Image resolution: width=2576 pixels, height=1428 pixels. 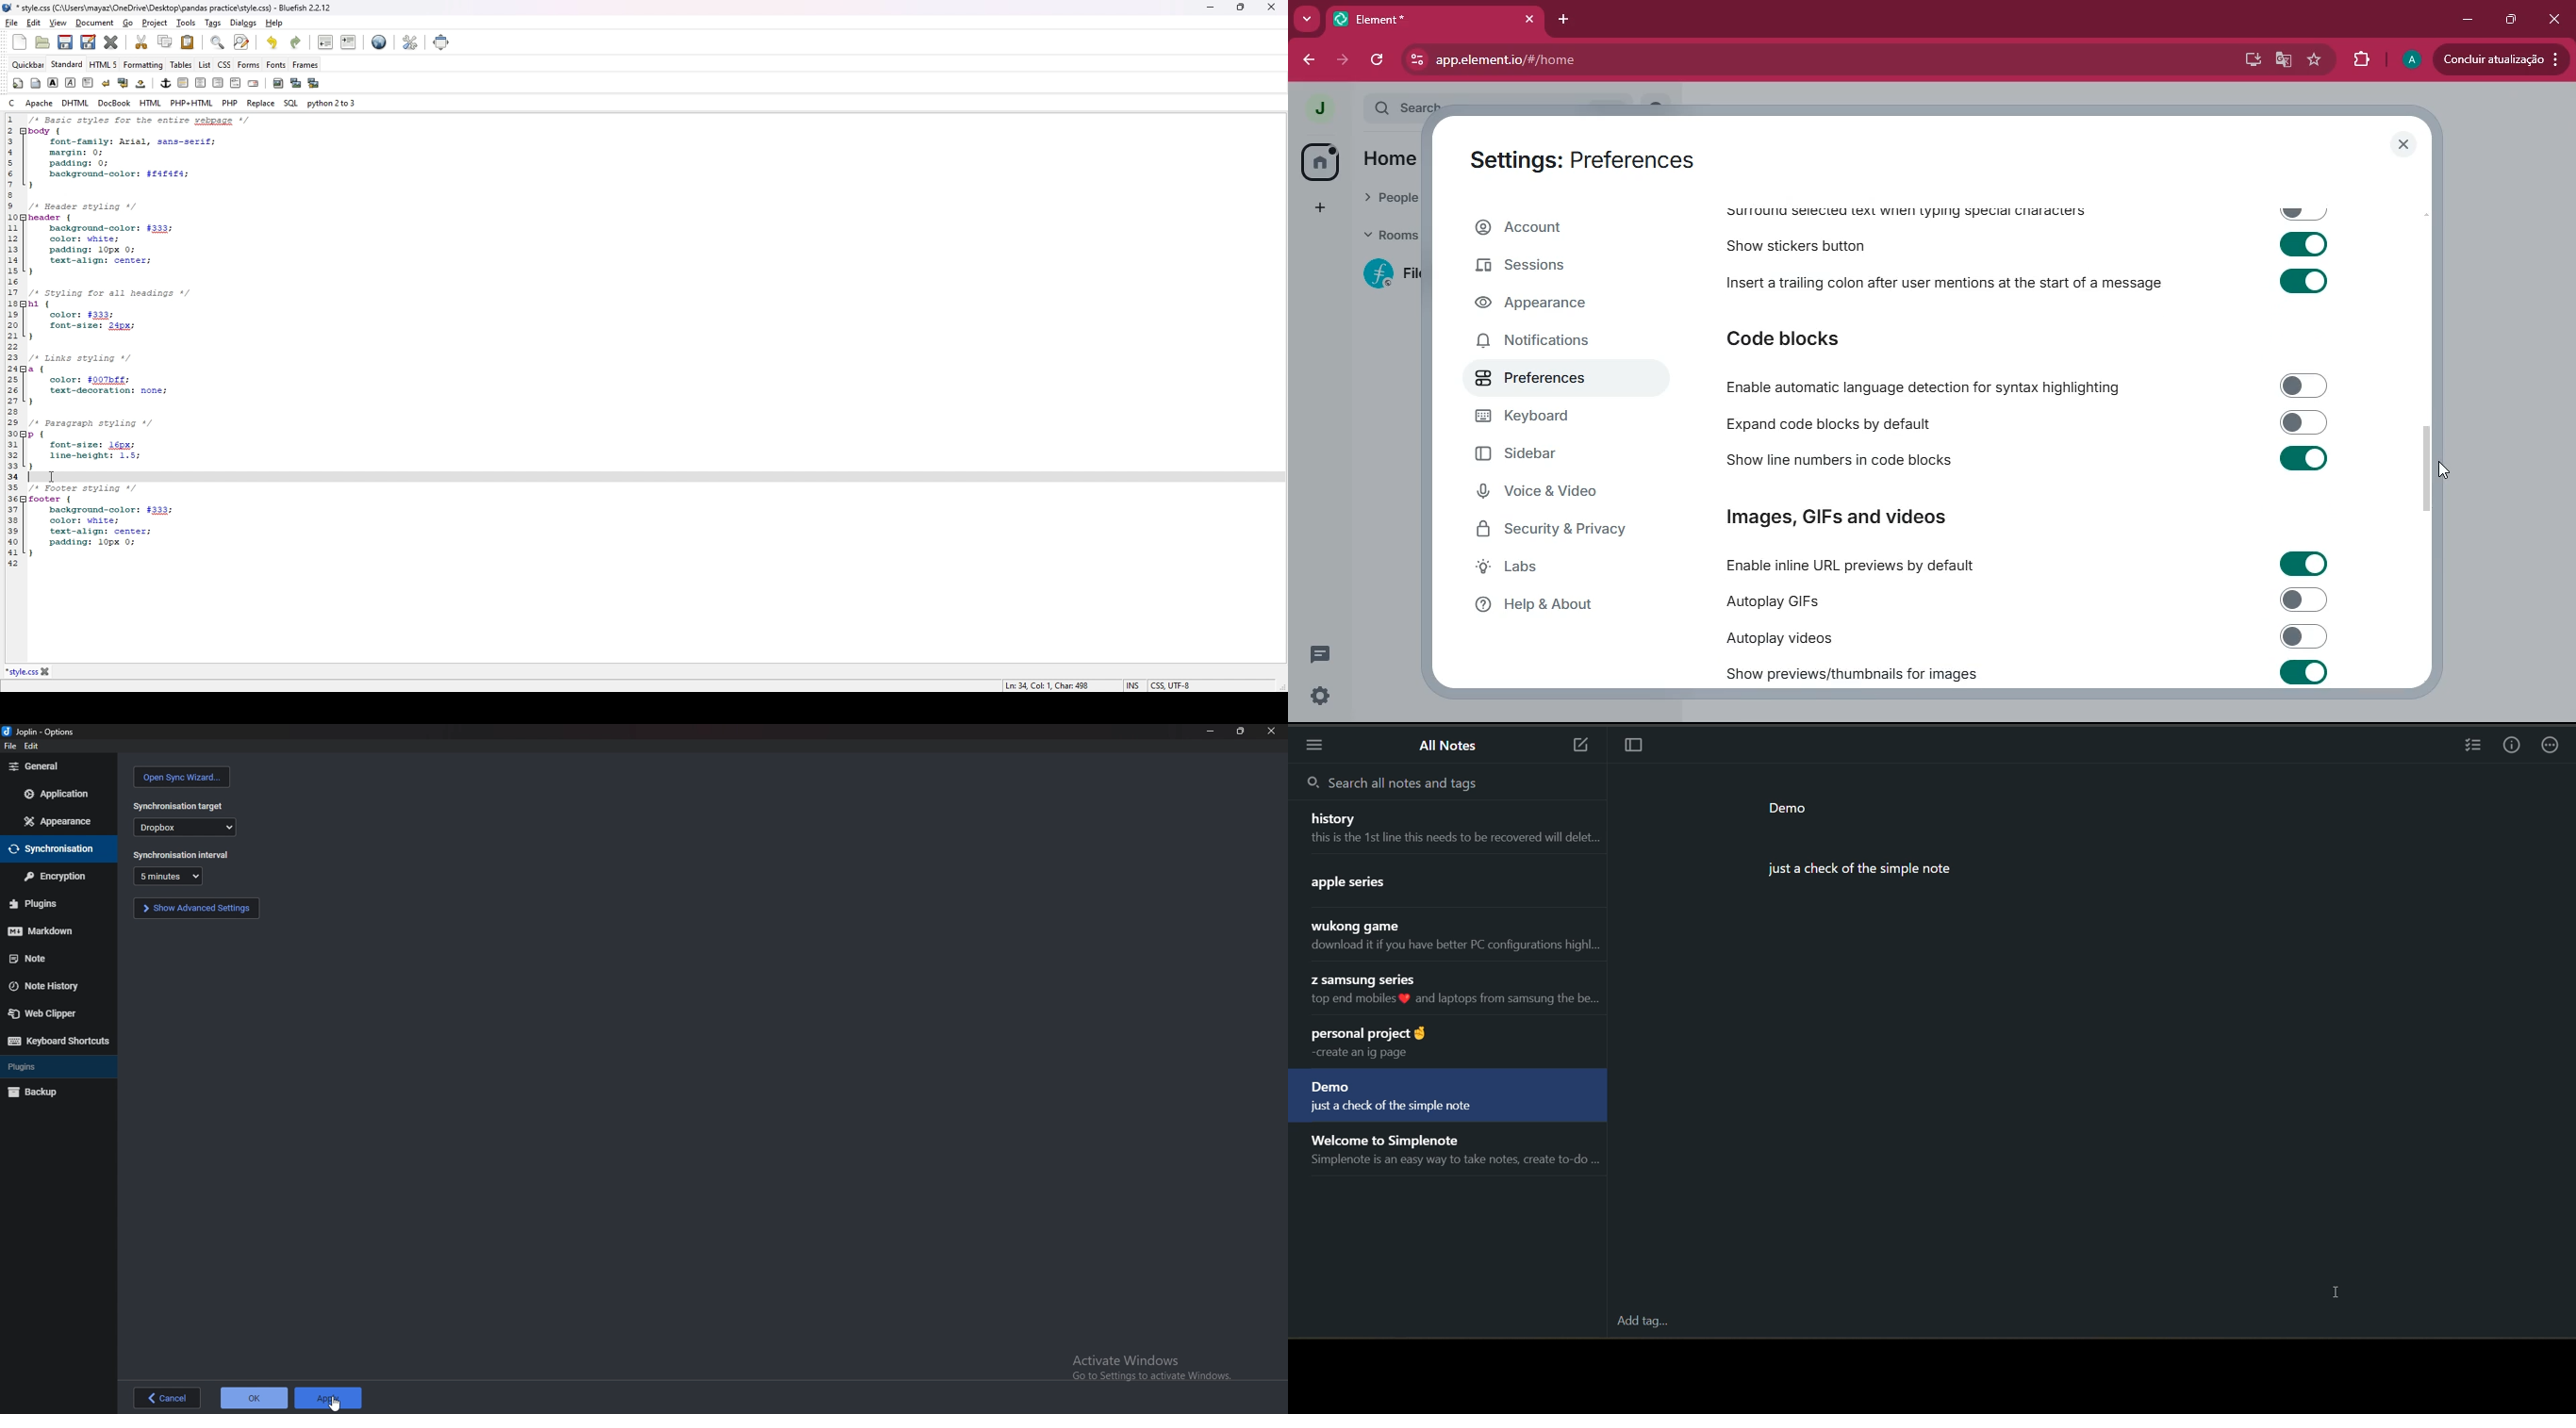 I want to click on edit, so click(x=34, y=745).